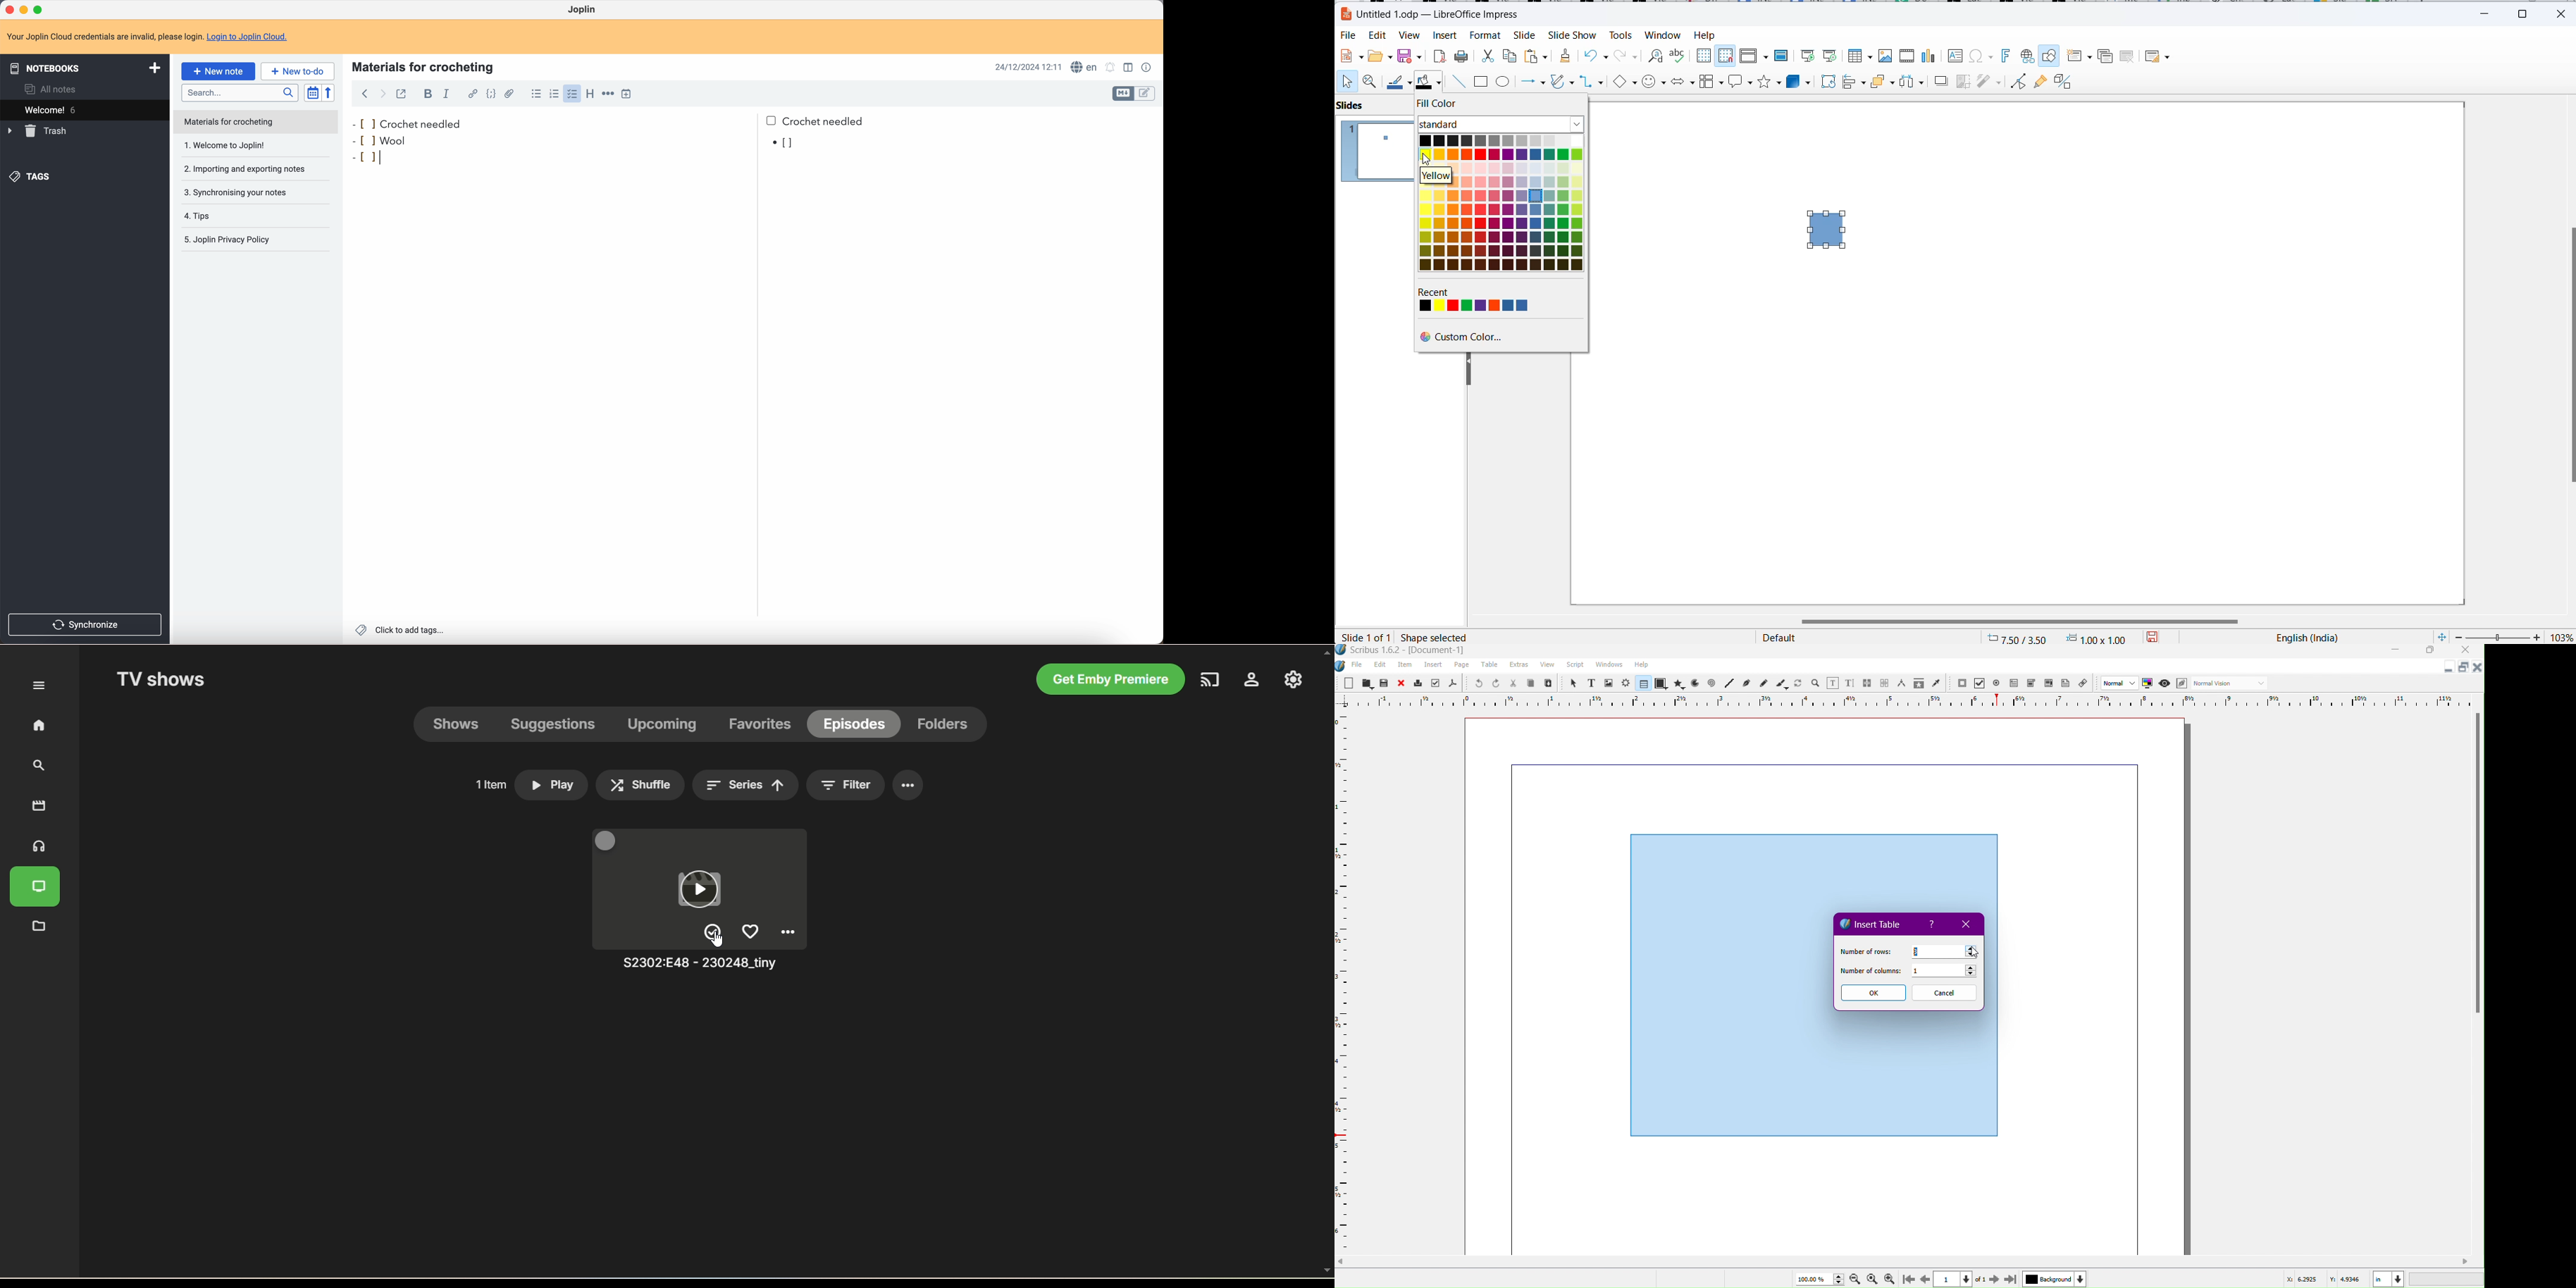 The image size is (2576, 1288). I want to click on maximize, so click(2527, 12).